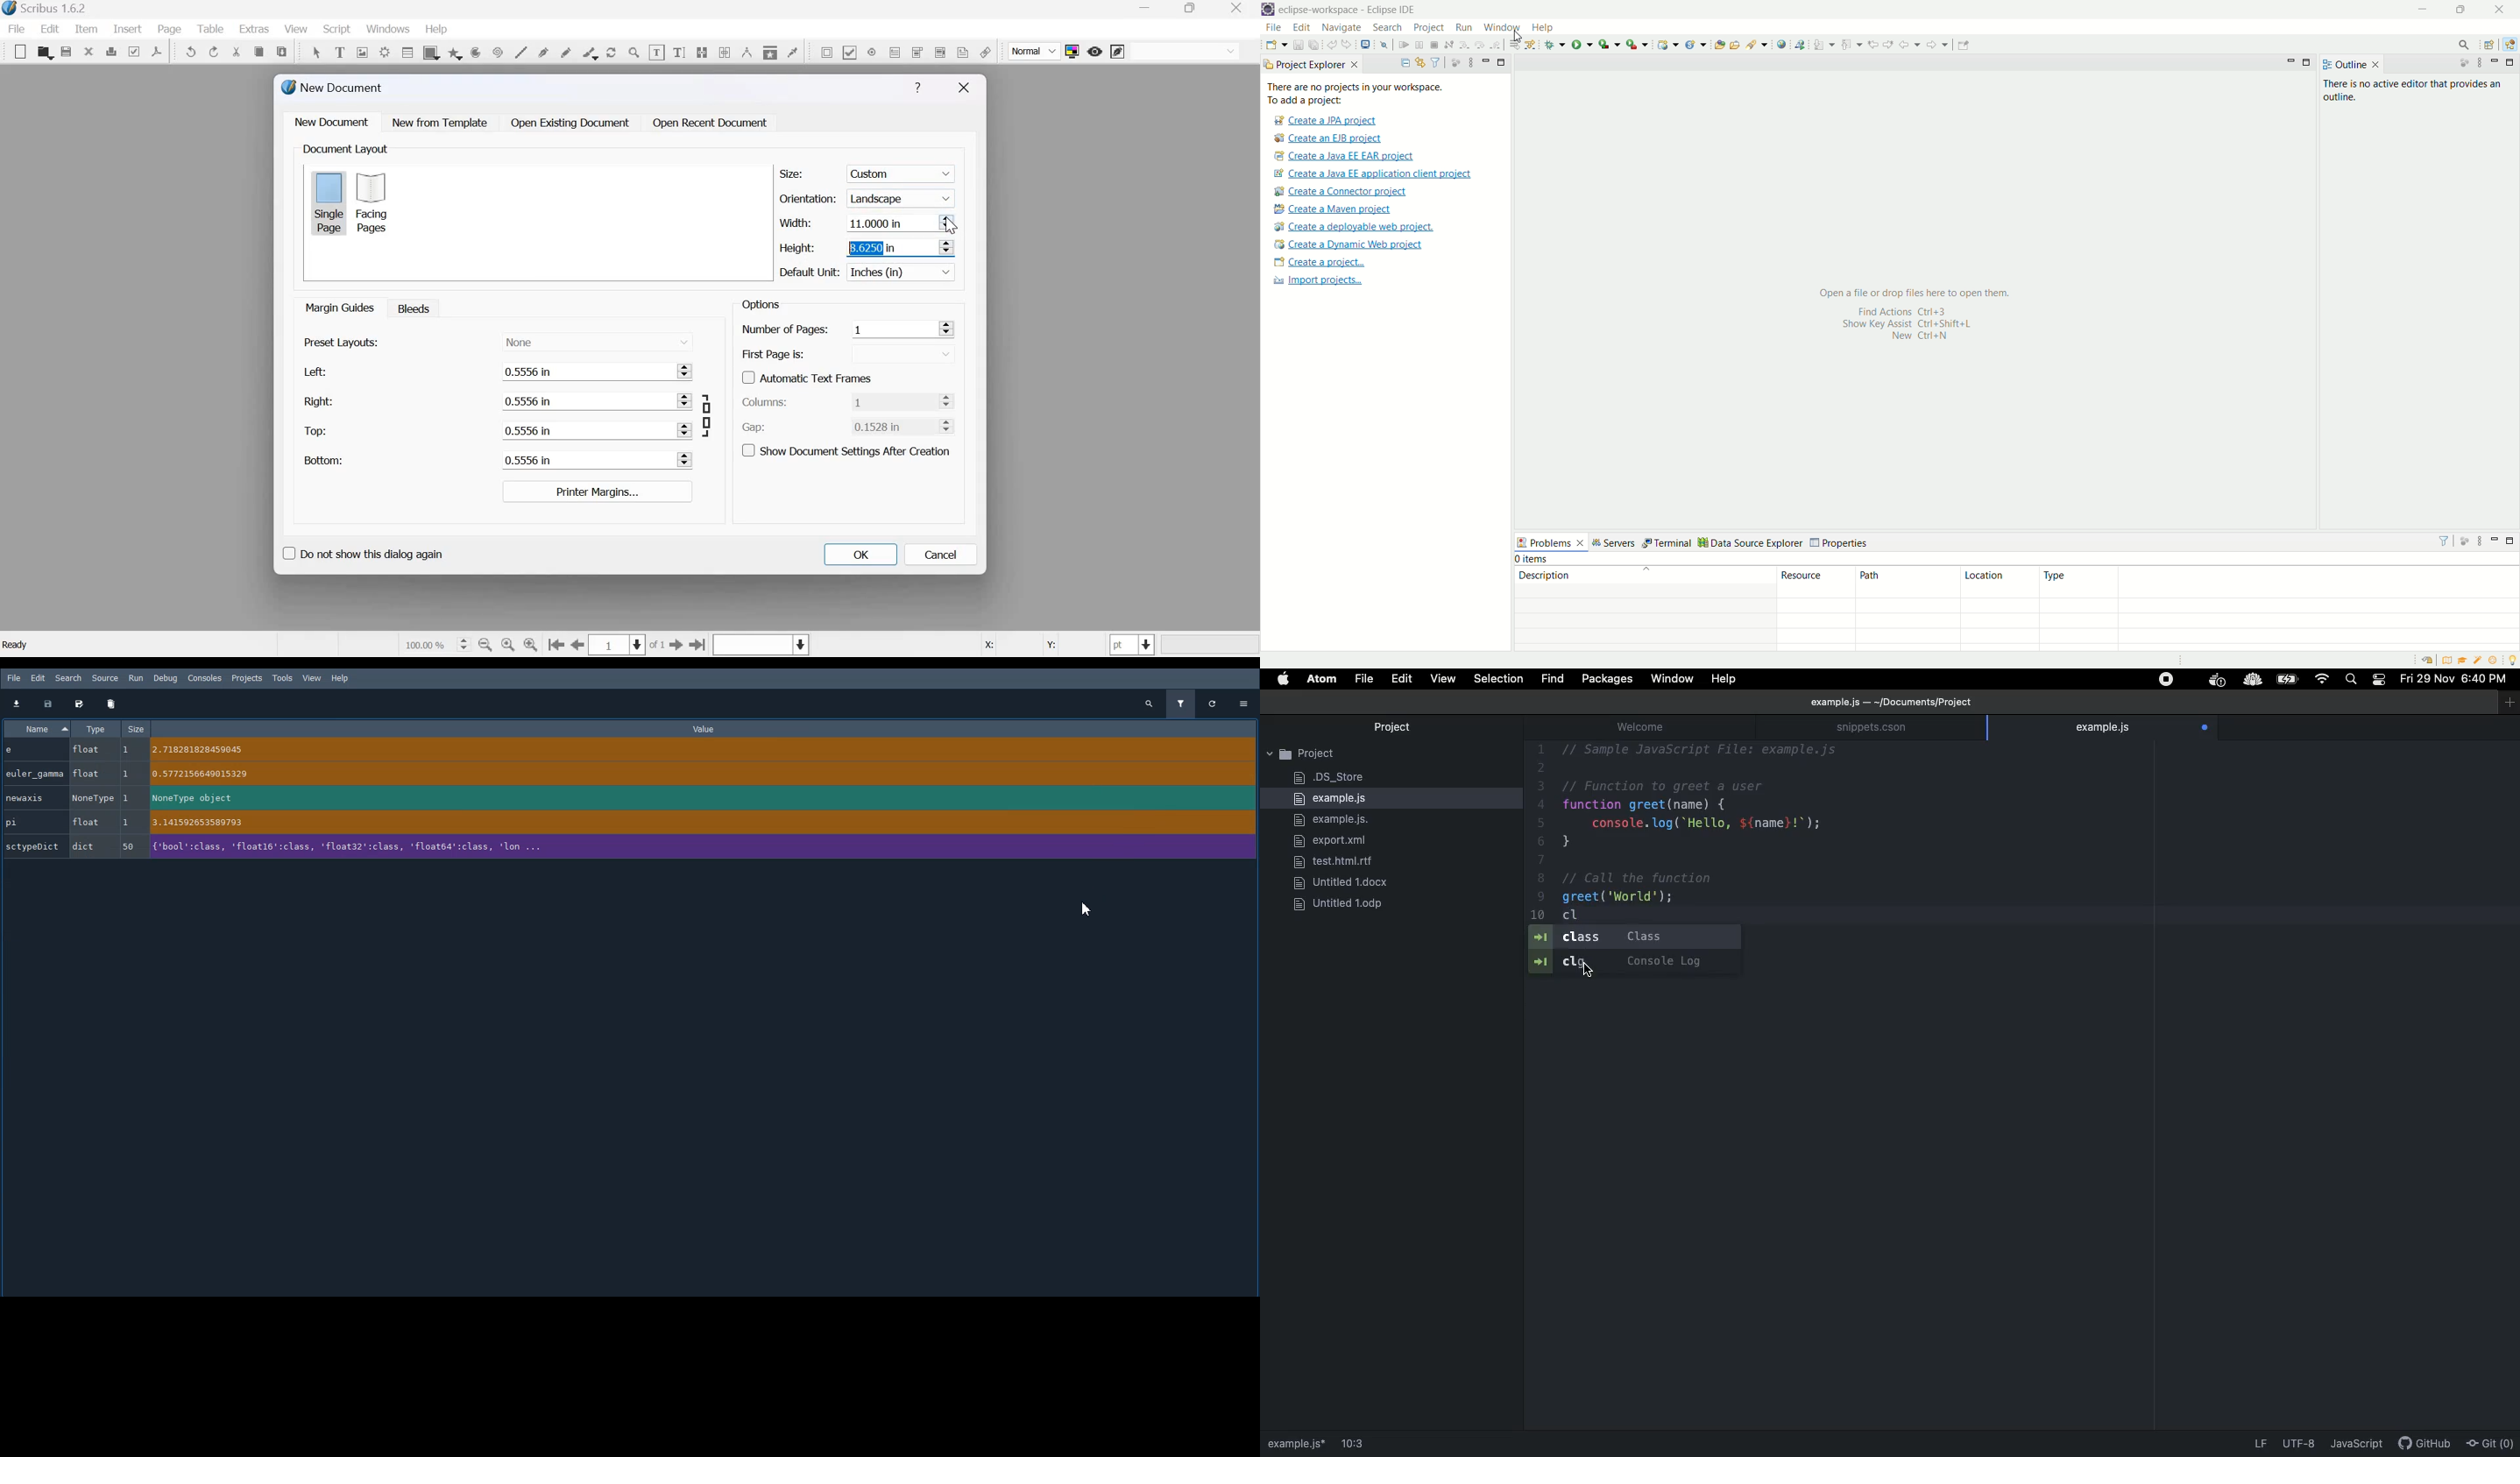 The width and height of the screenshot is (2520, 1484). Describe the element at coordinates (950, 226) in the screenshot. I see `cursor` at that location.